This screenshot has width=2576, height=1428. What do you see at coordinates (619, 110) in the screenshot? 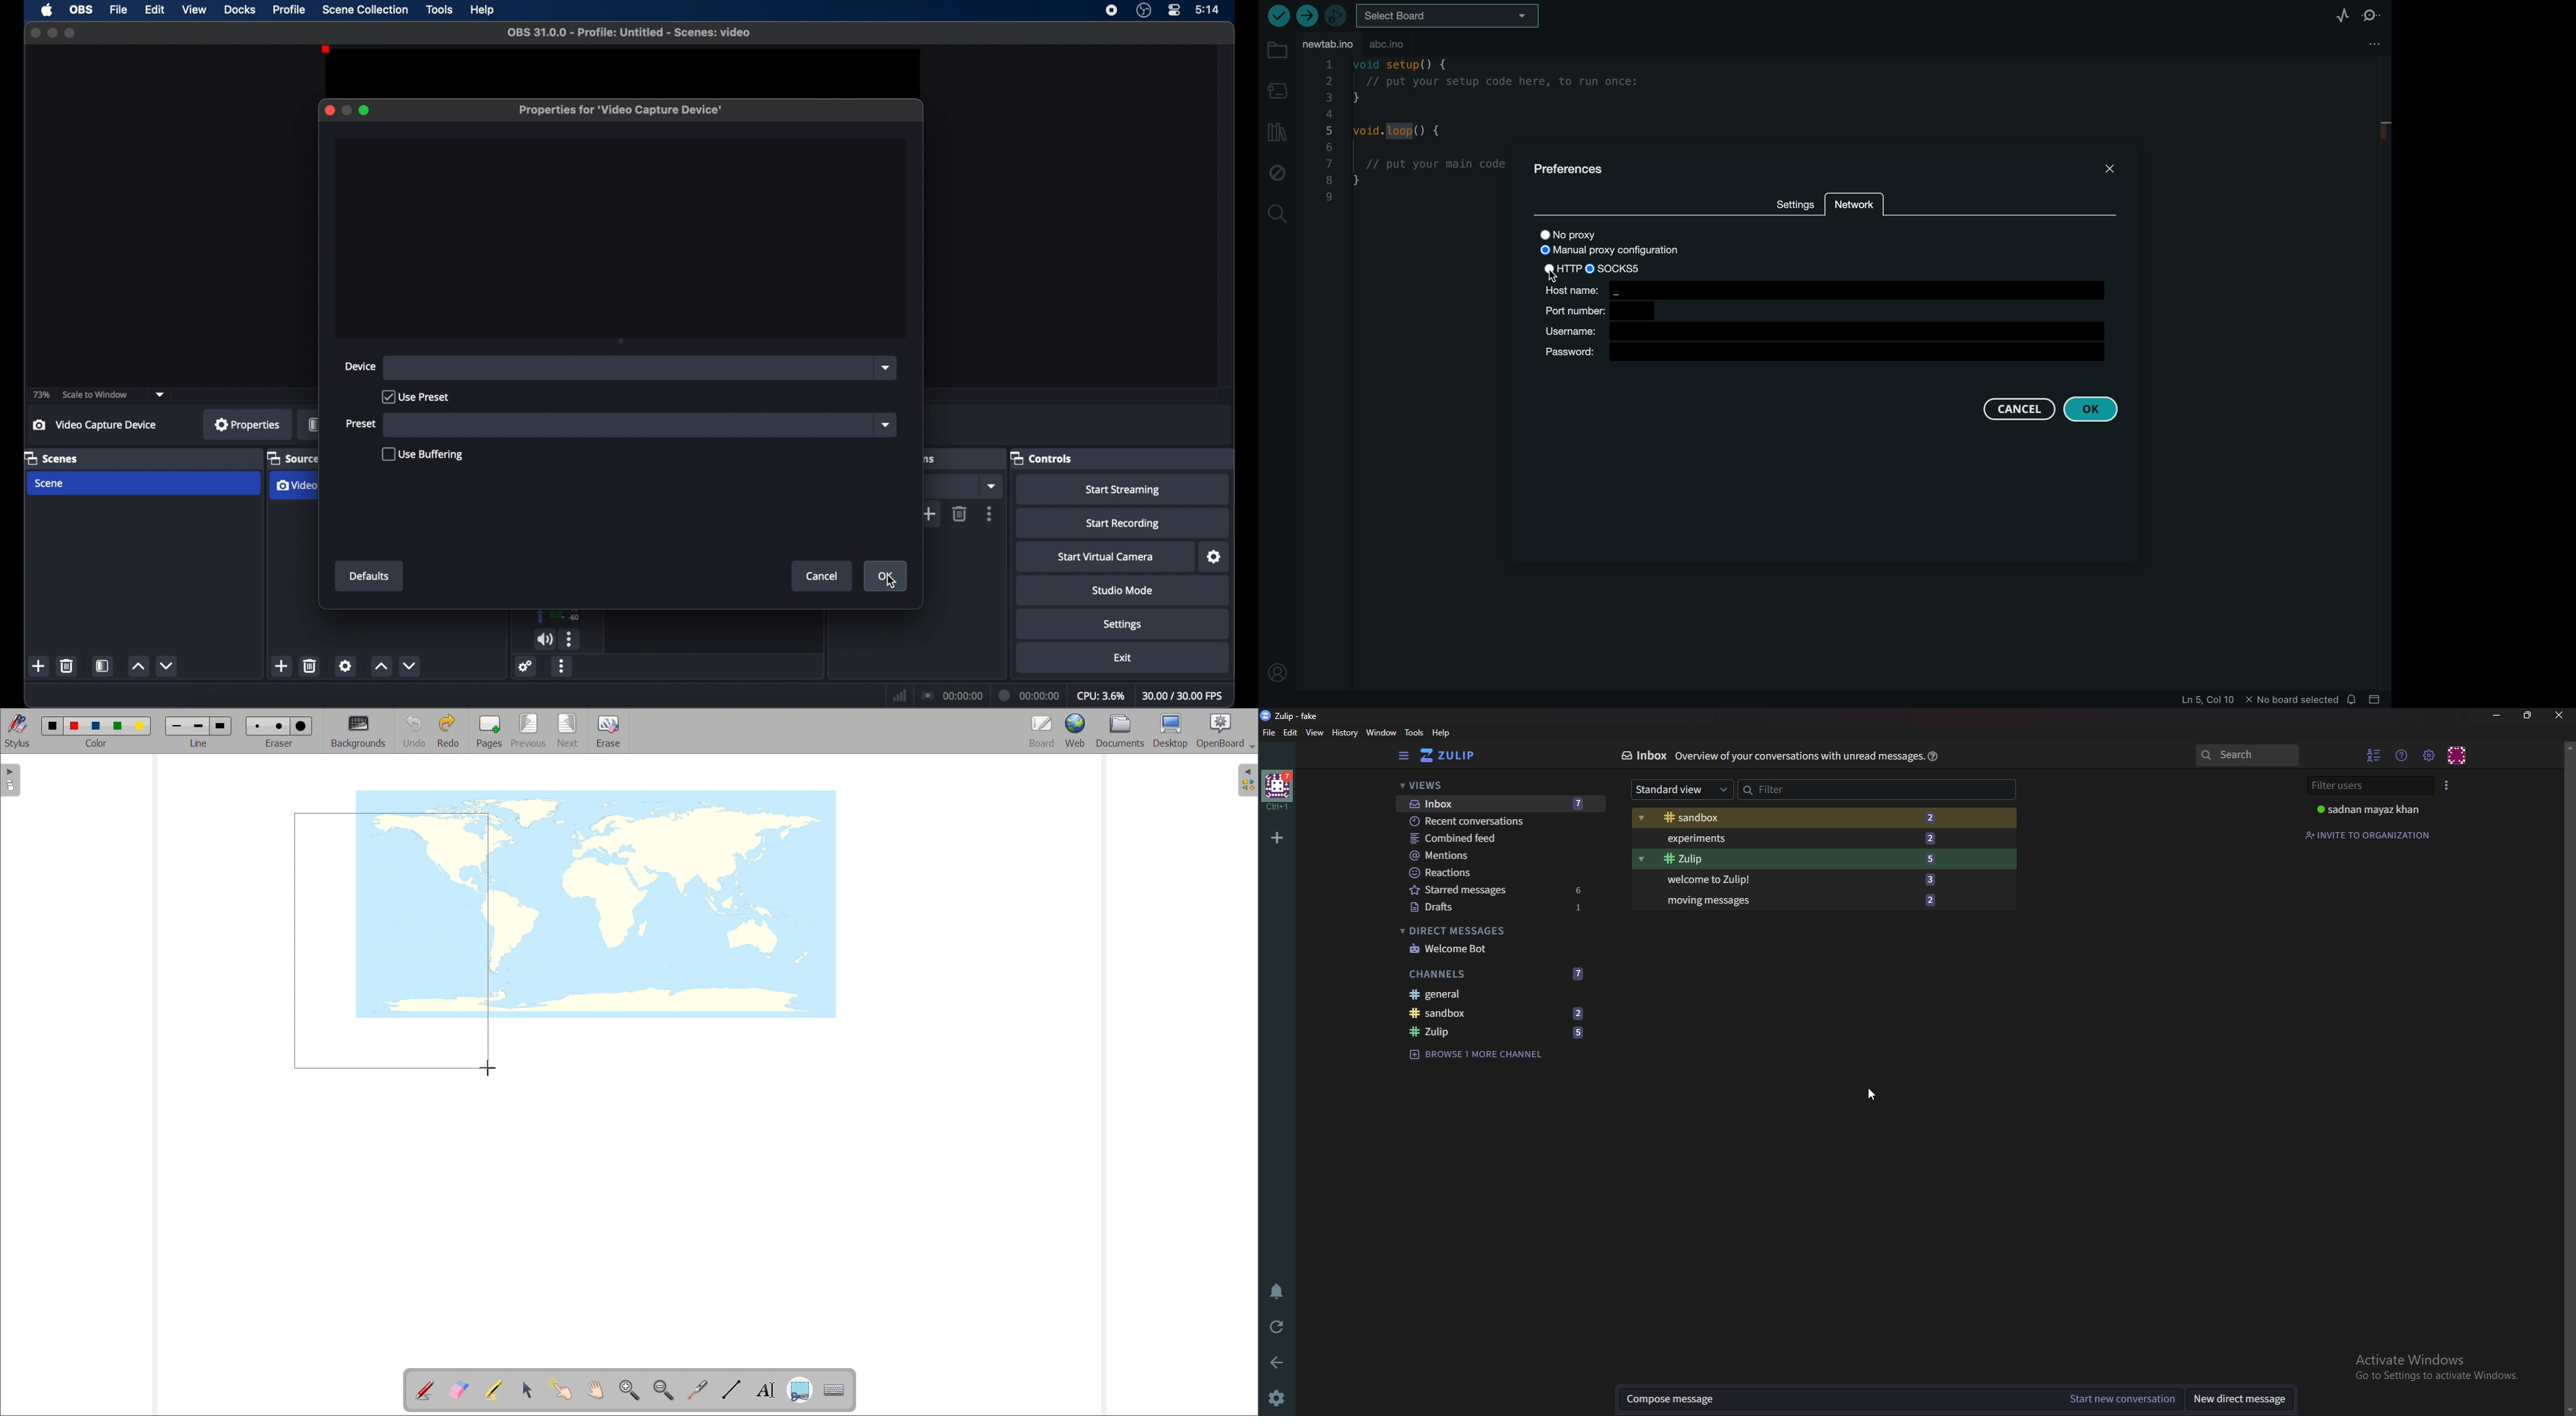
I see `properties for video capture device` at bounding box center [619, 110].